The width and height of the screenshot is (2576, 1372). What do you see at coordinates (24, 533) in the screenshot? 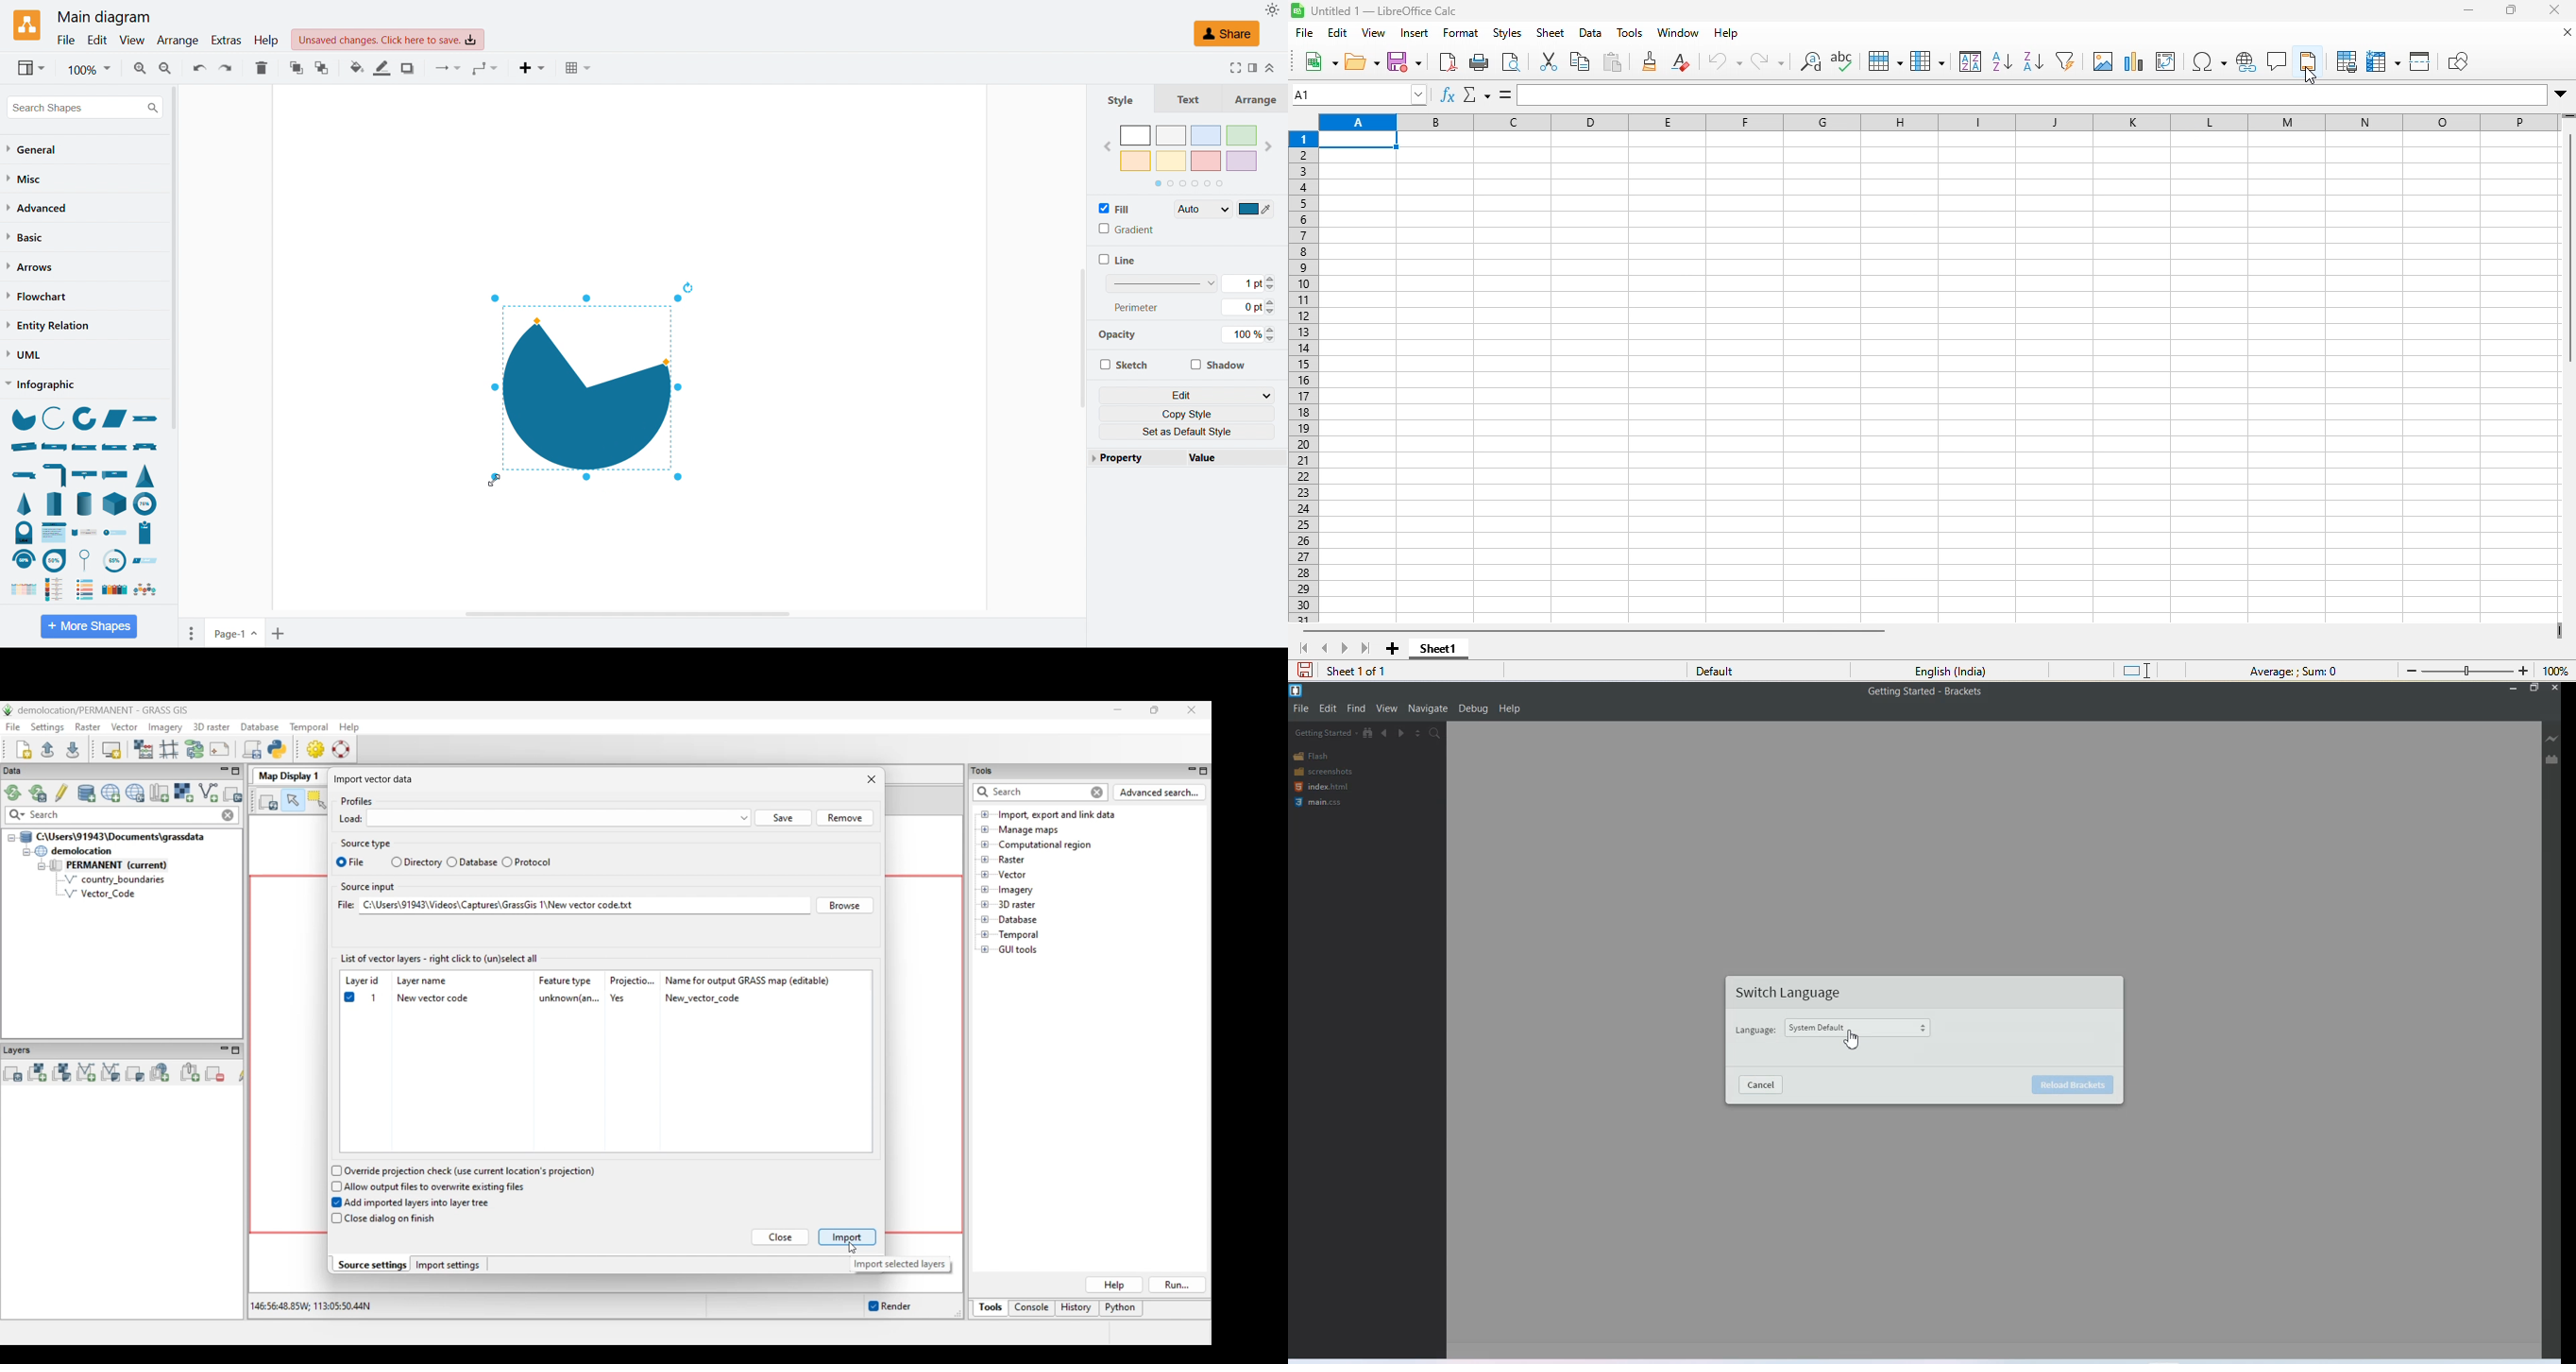
I see `circular dial` at bounding box center [24, 533].